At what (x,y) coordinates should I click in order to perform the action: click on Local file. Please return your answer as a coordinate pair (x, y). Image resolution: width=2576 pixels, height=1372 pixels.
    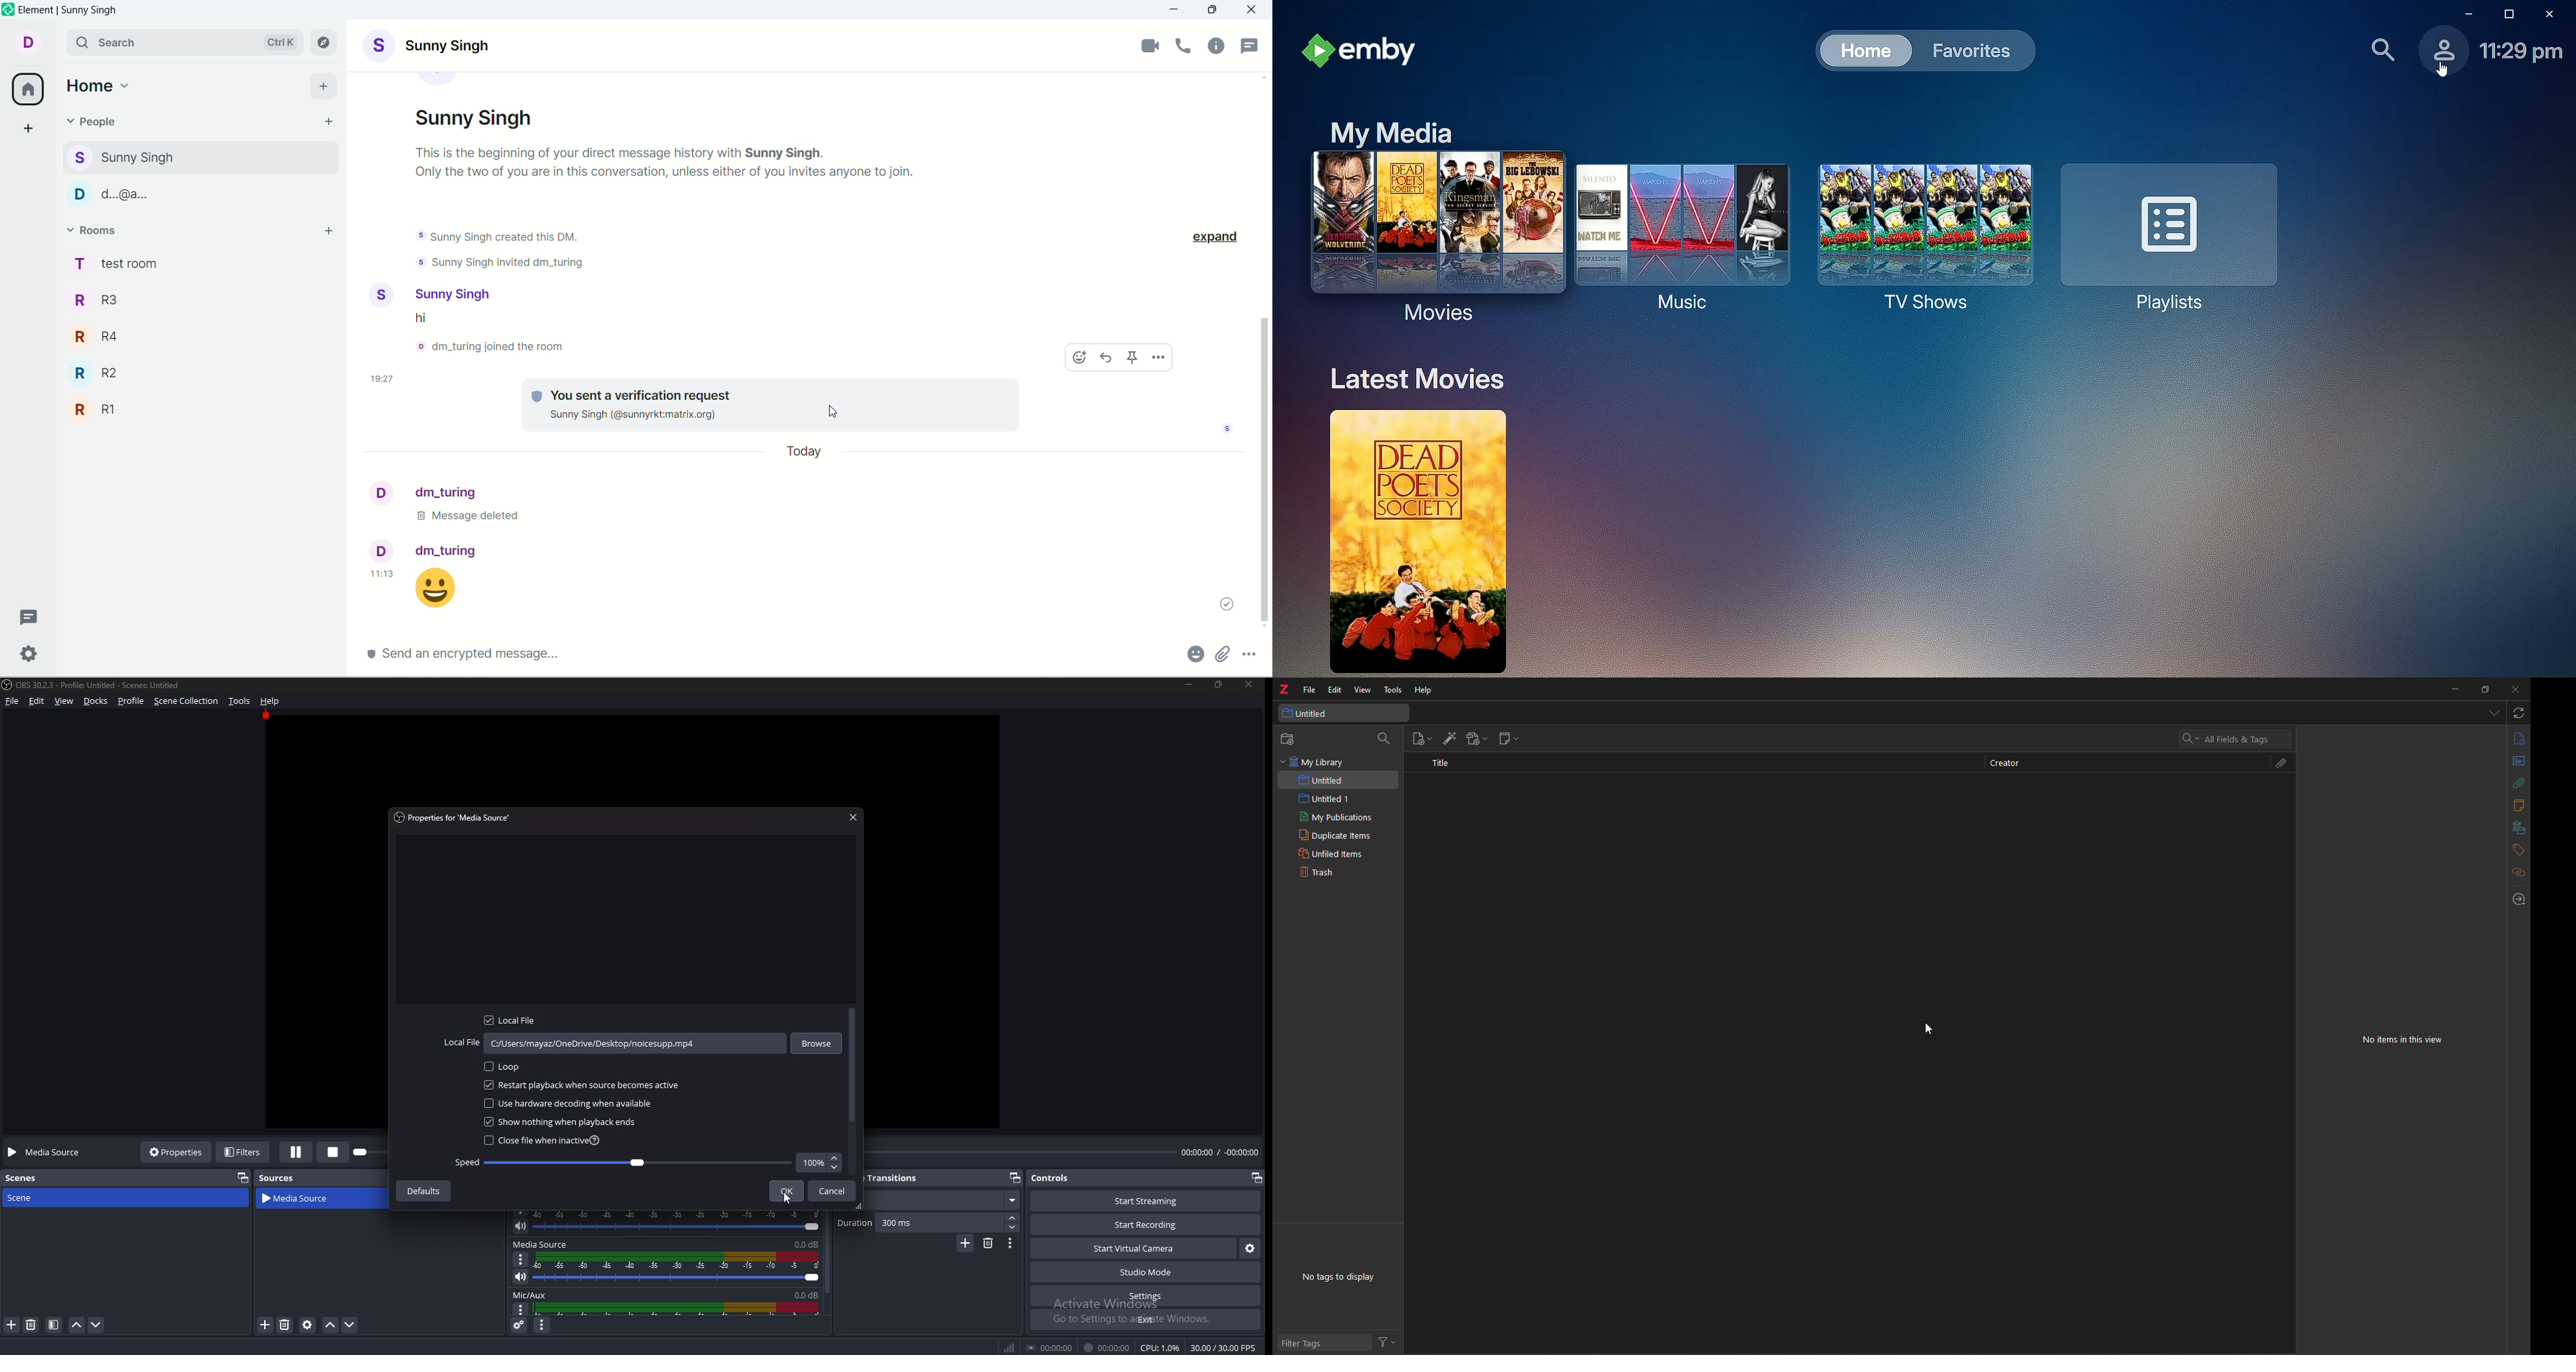
    Looking at the image, I should click on (515, 1020).